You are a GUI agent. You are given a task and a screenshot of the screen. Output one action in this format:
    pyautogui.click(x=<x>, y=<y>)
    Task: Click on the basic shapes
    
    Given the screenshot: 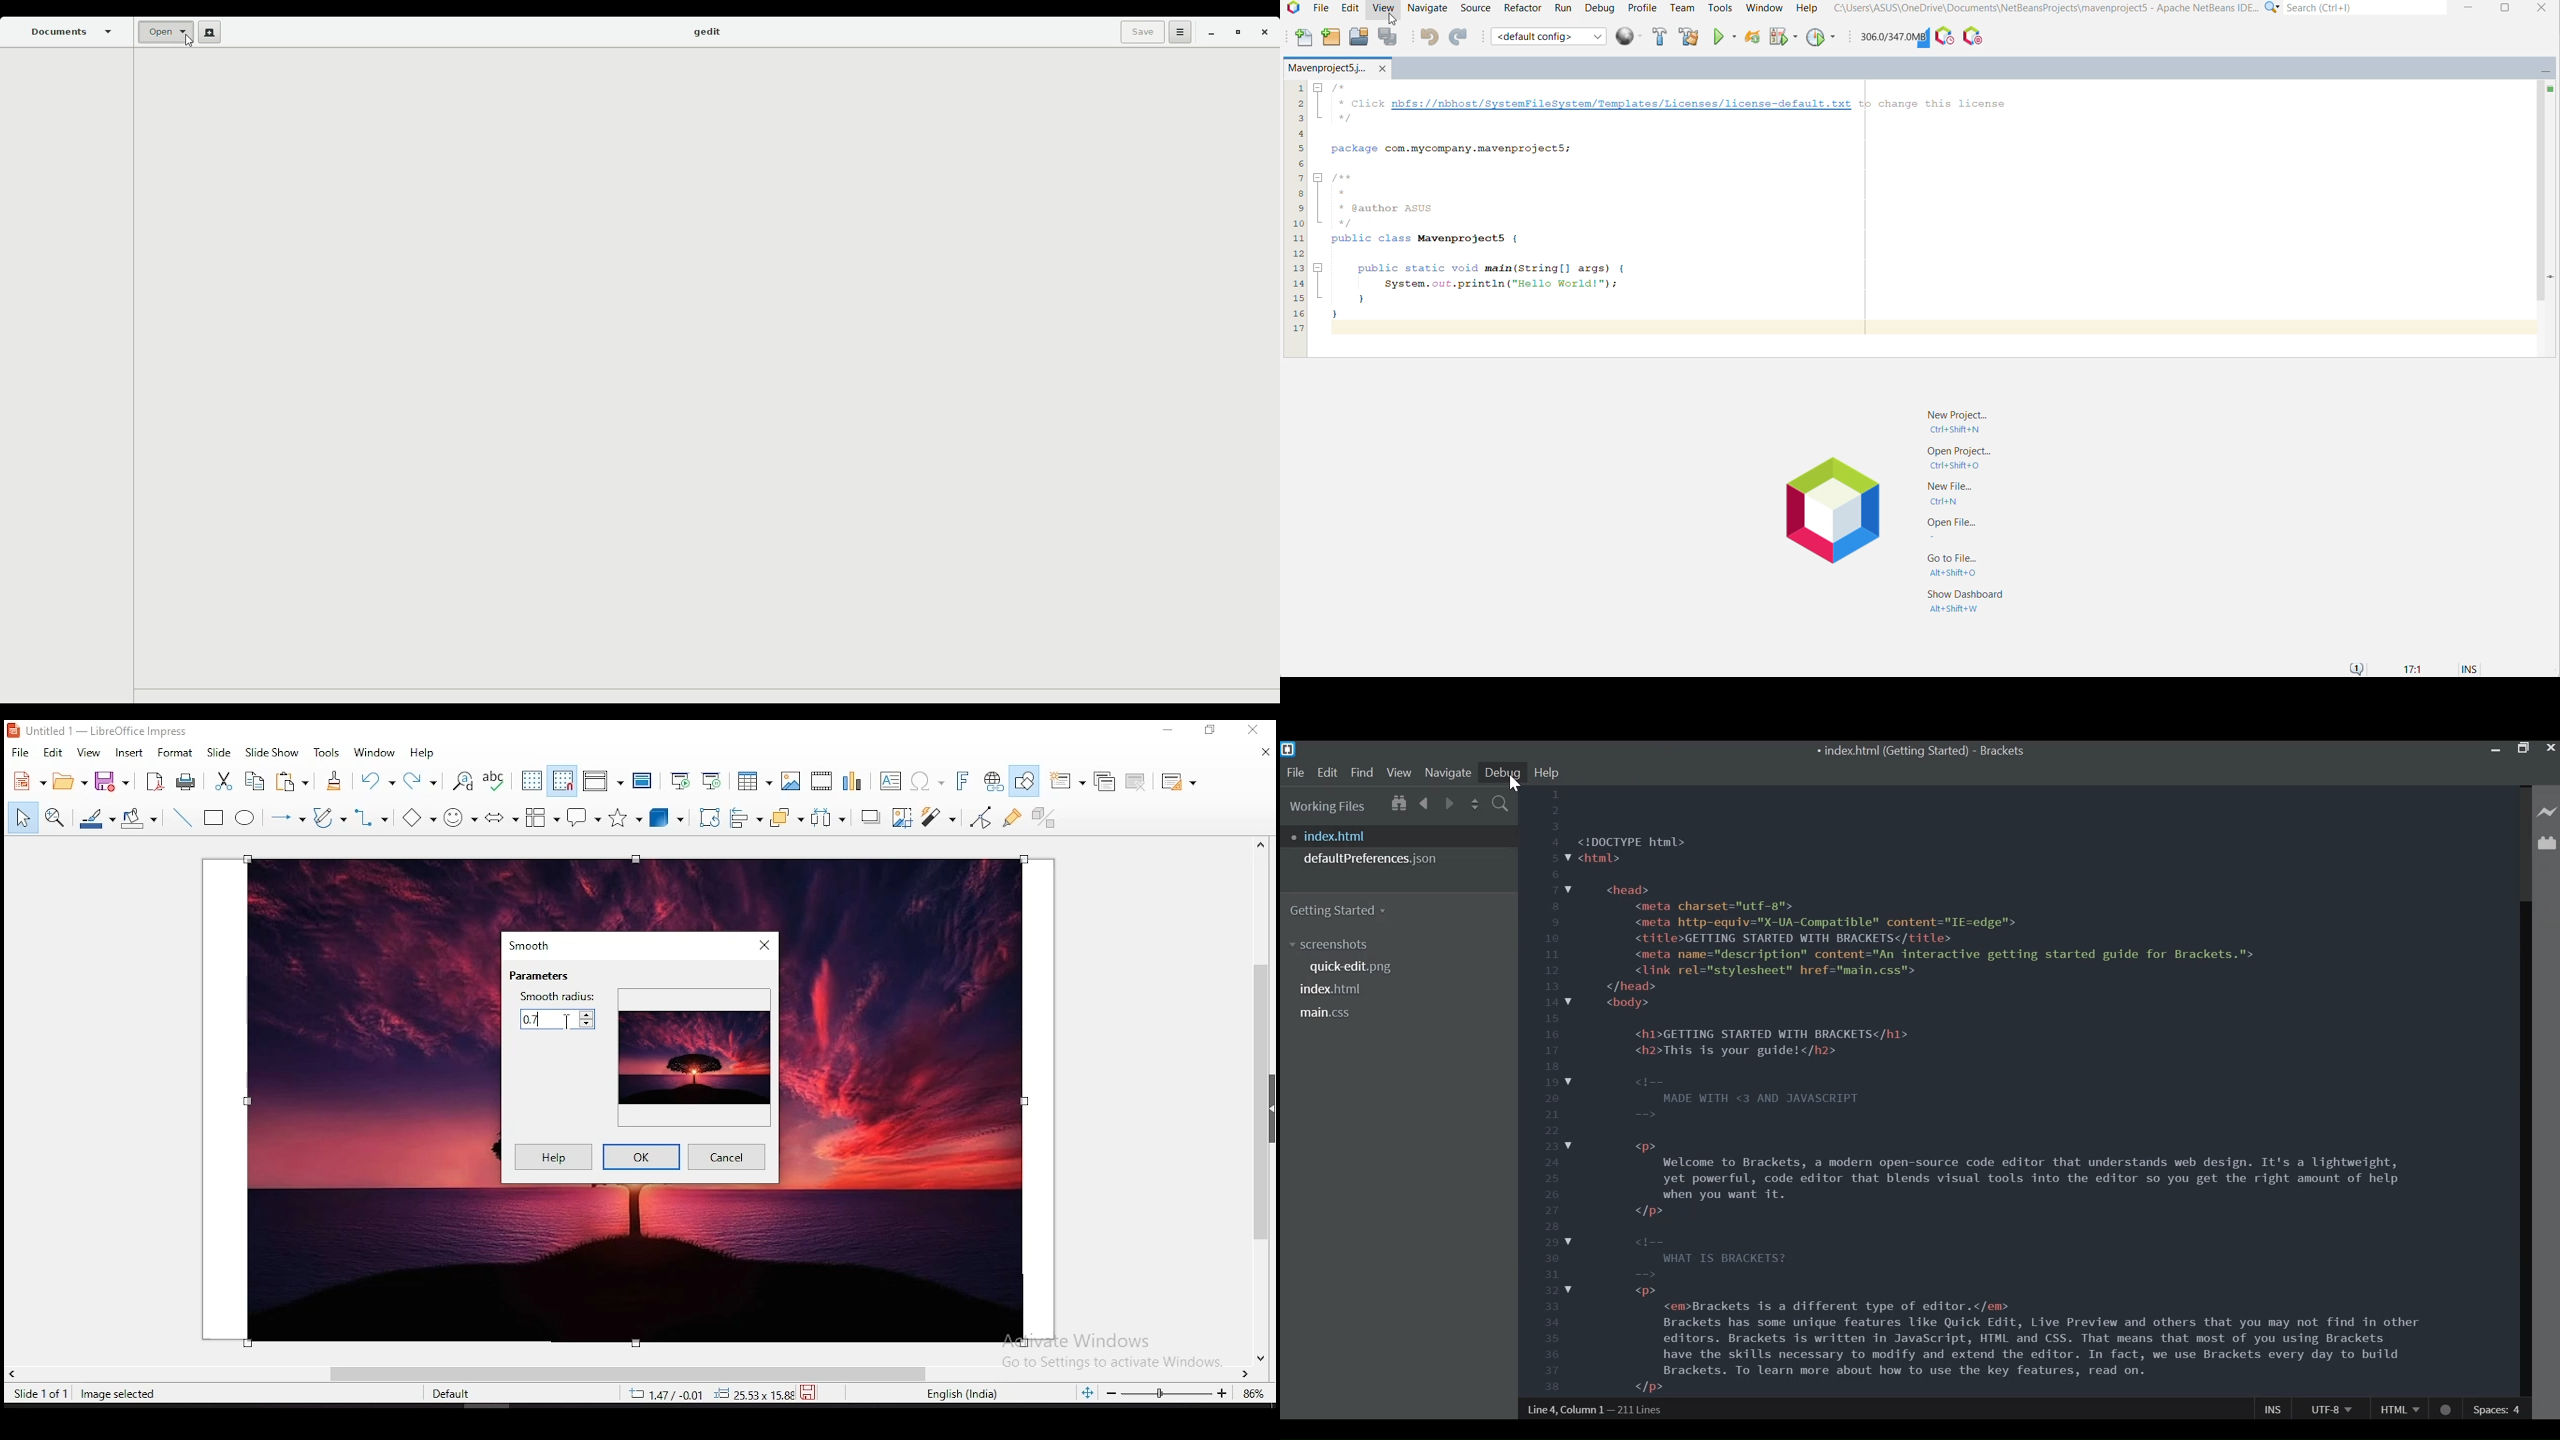 What is the action you would take?
    pyautogui.click(x=419, y=817)
    